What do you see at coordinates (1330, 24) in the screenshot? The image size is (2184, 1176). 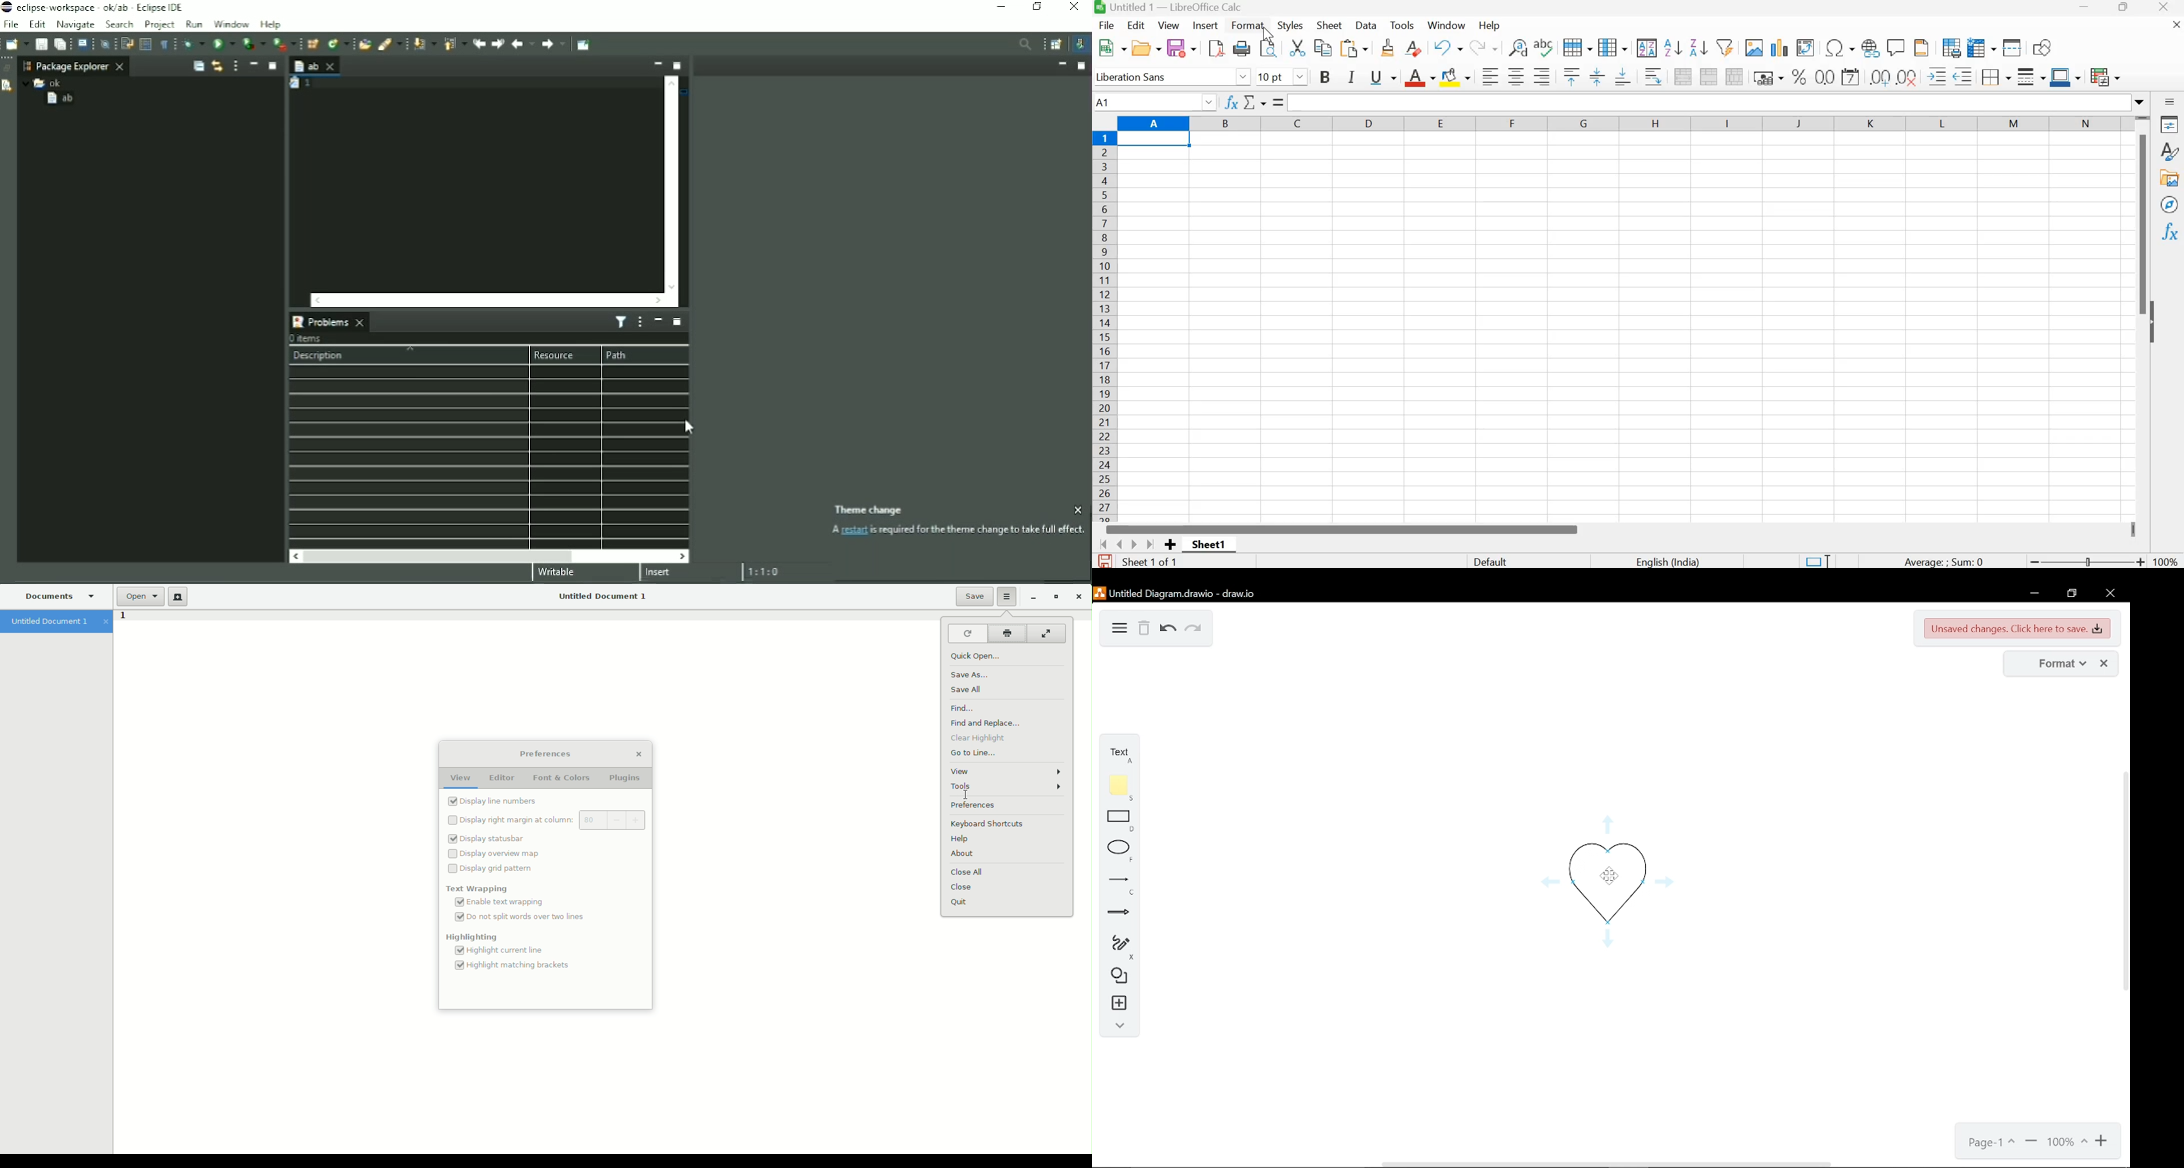 I see `Sheet` at bounding box center [1330, 24].